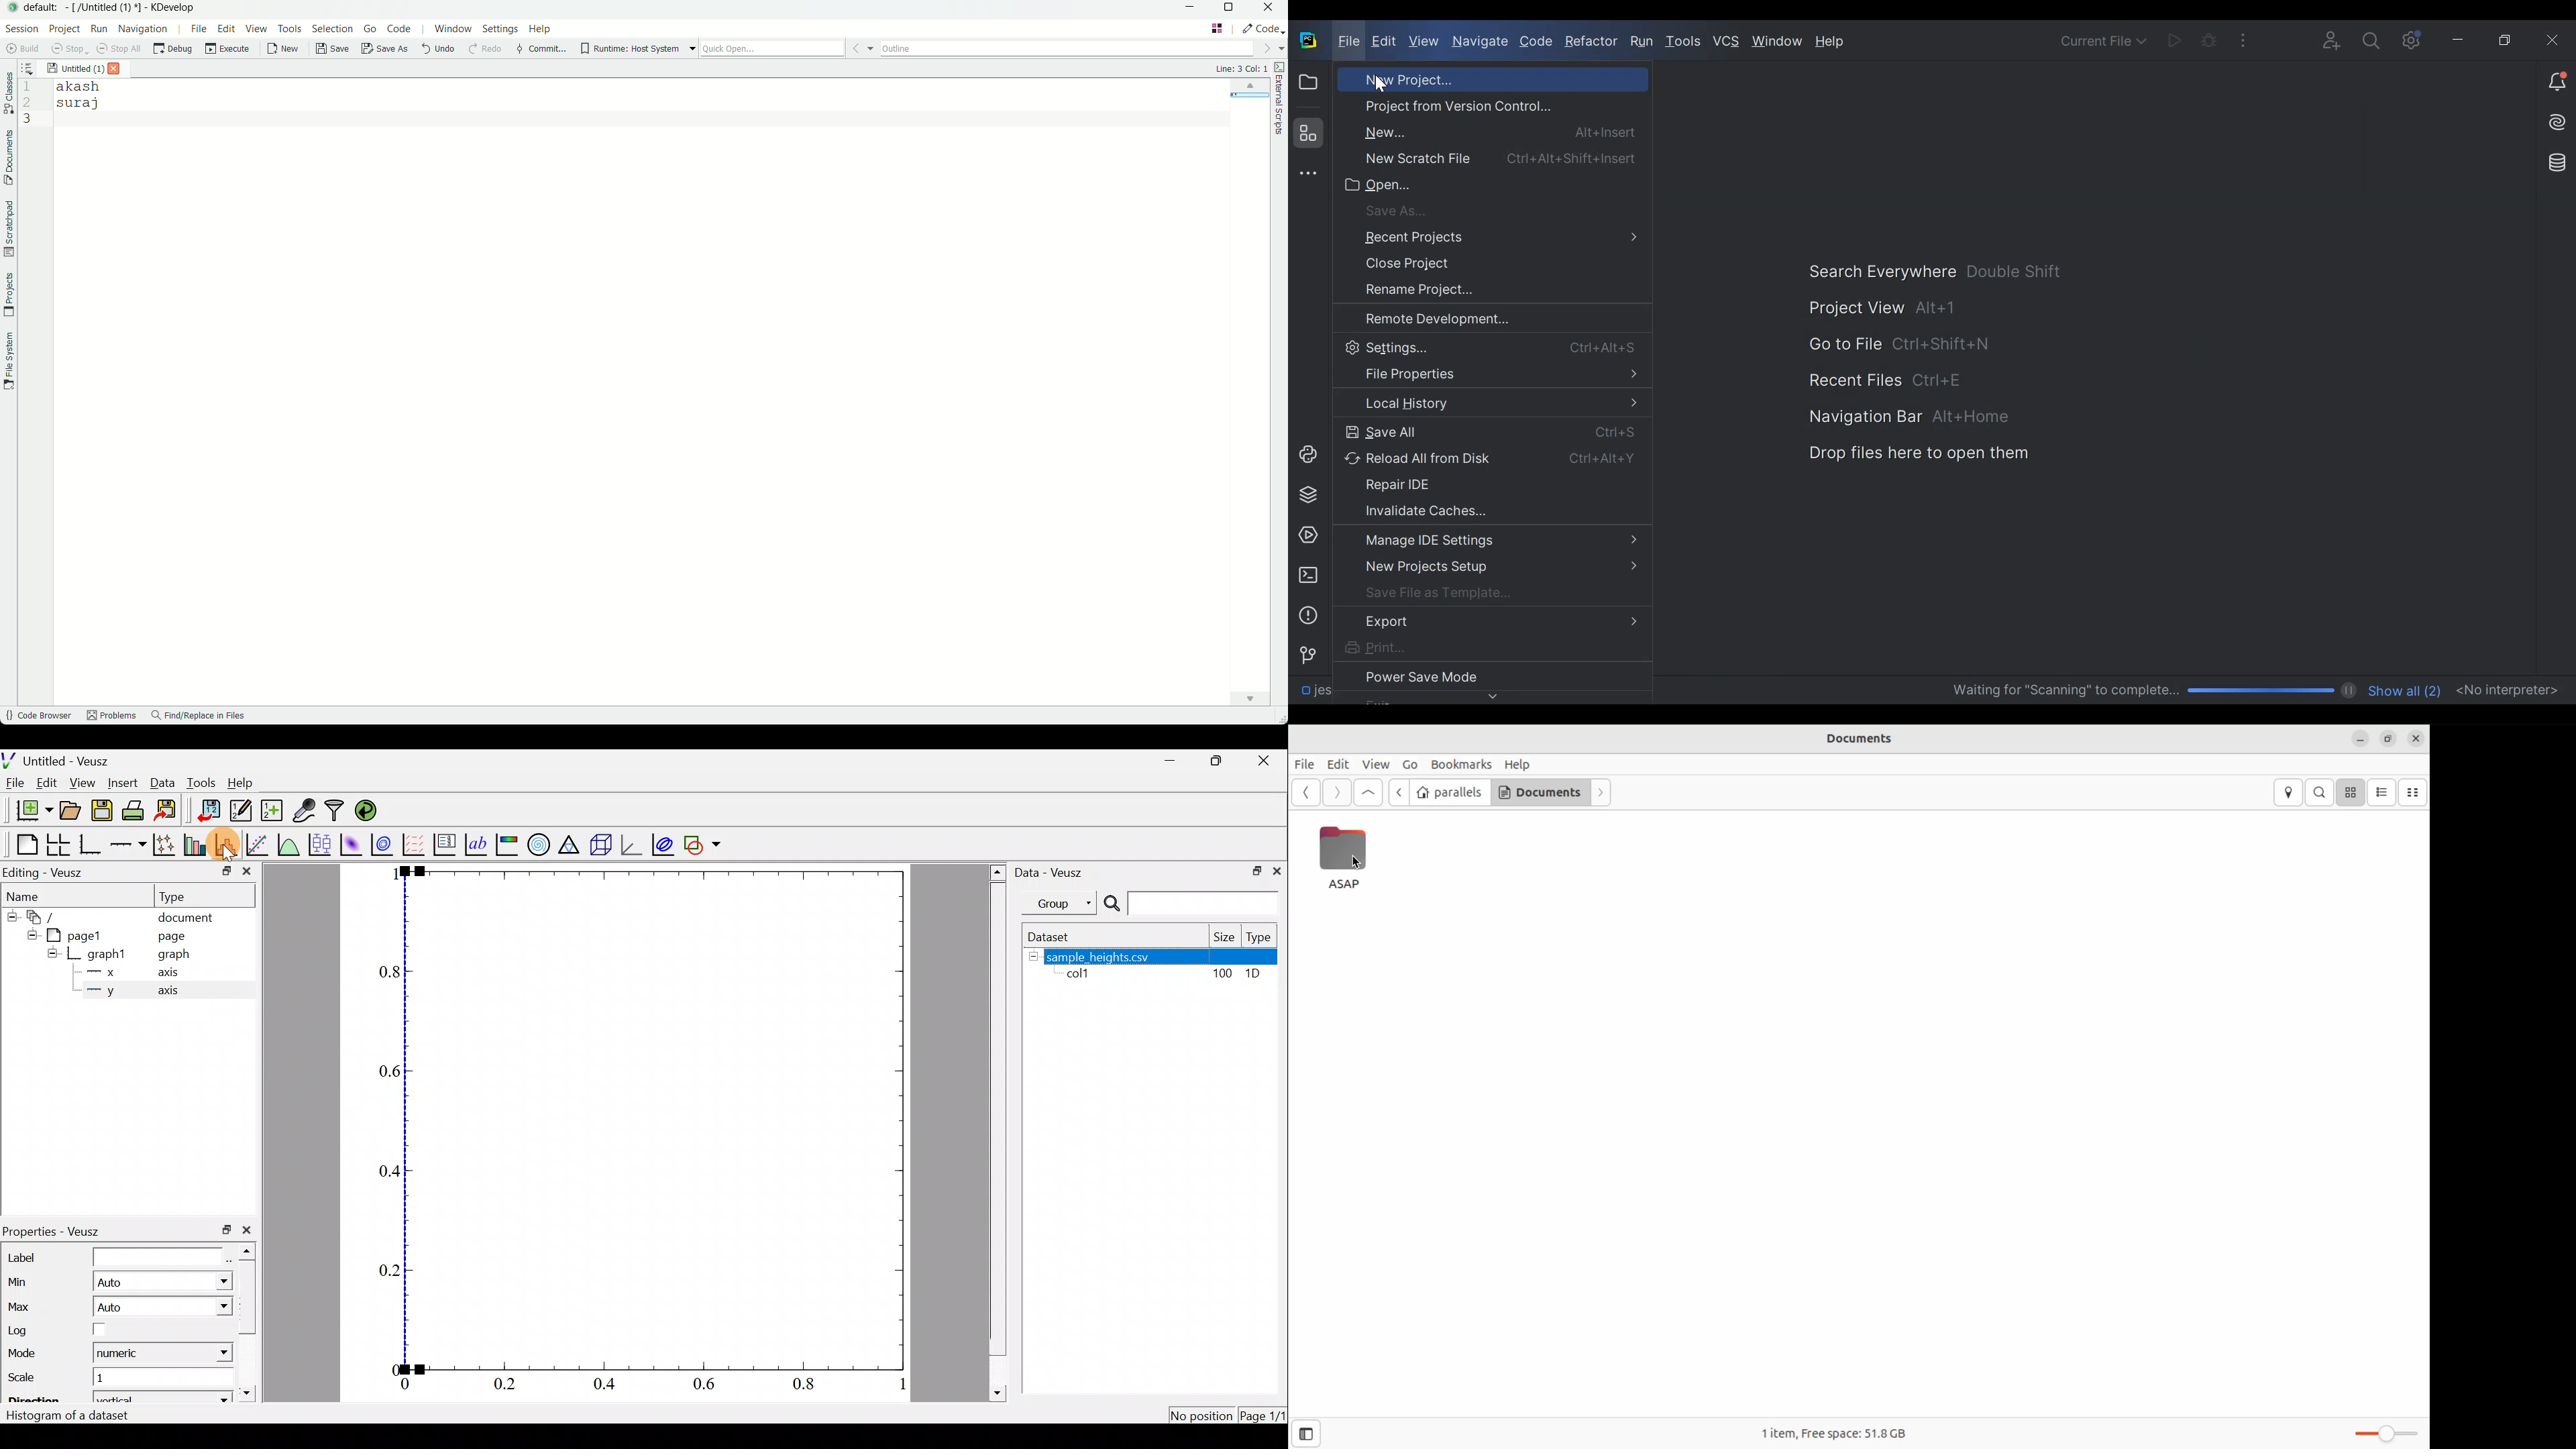 The image size is (2576, 1456). I want to click on Editing - Veusz, so click(56, 871).